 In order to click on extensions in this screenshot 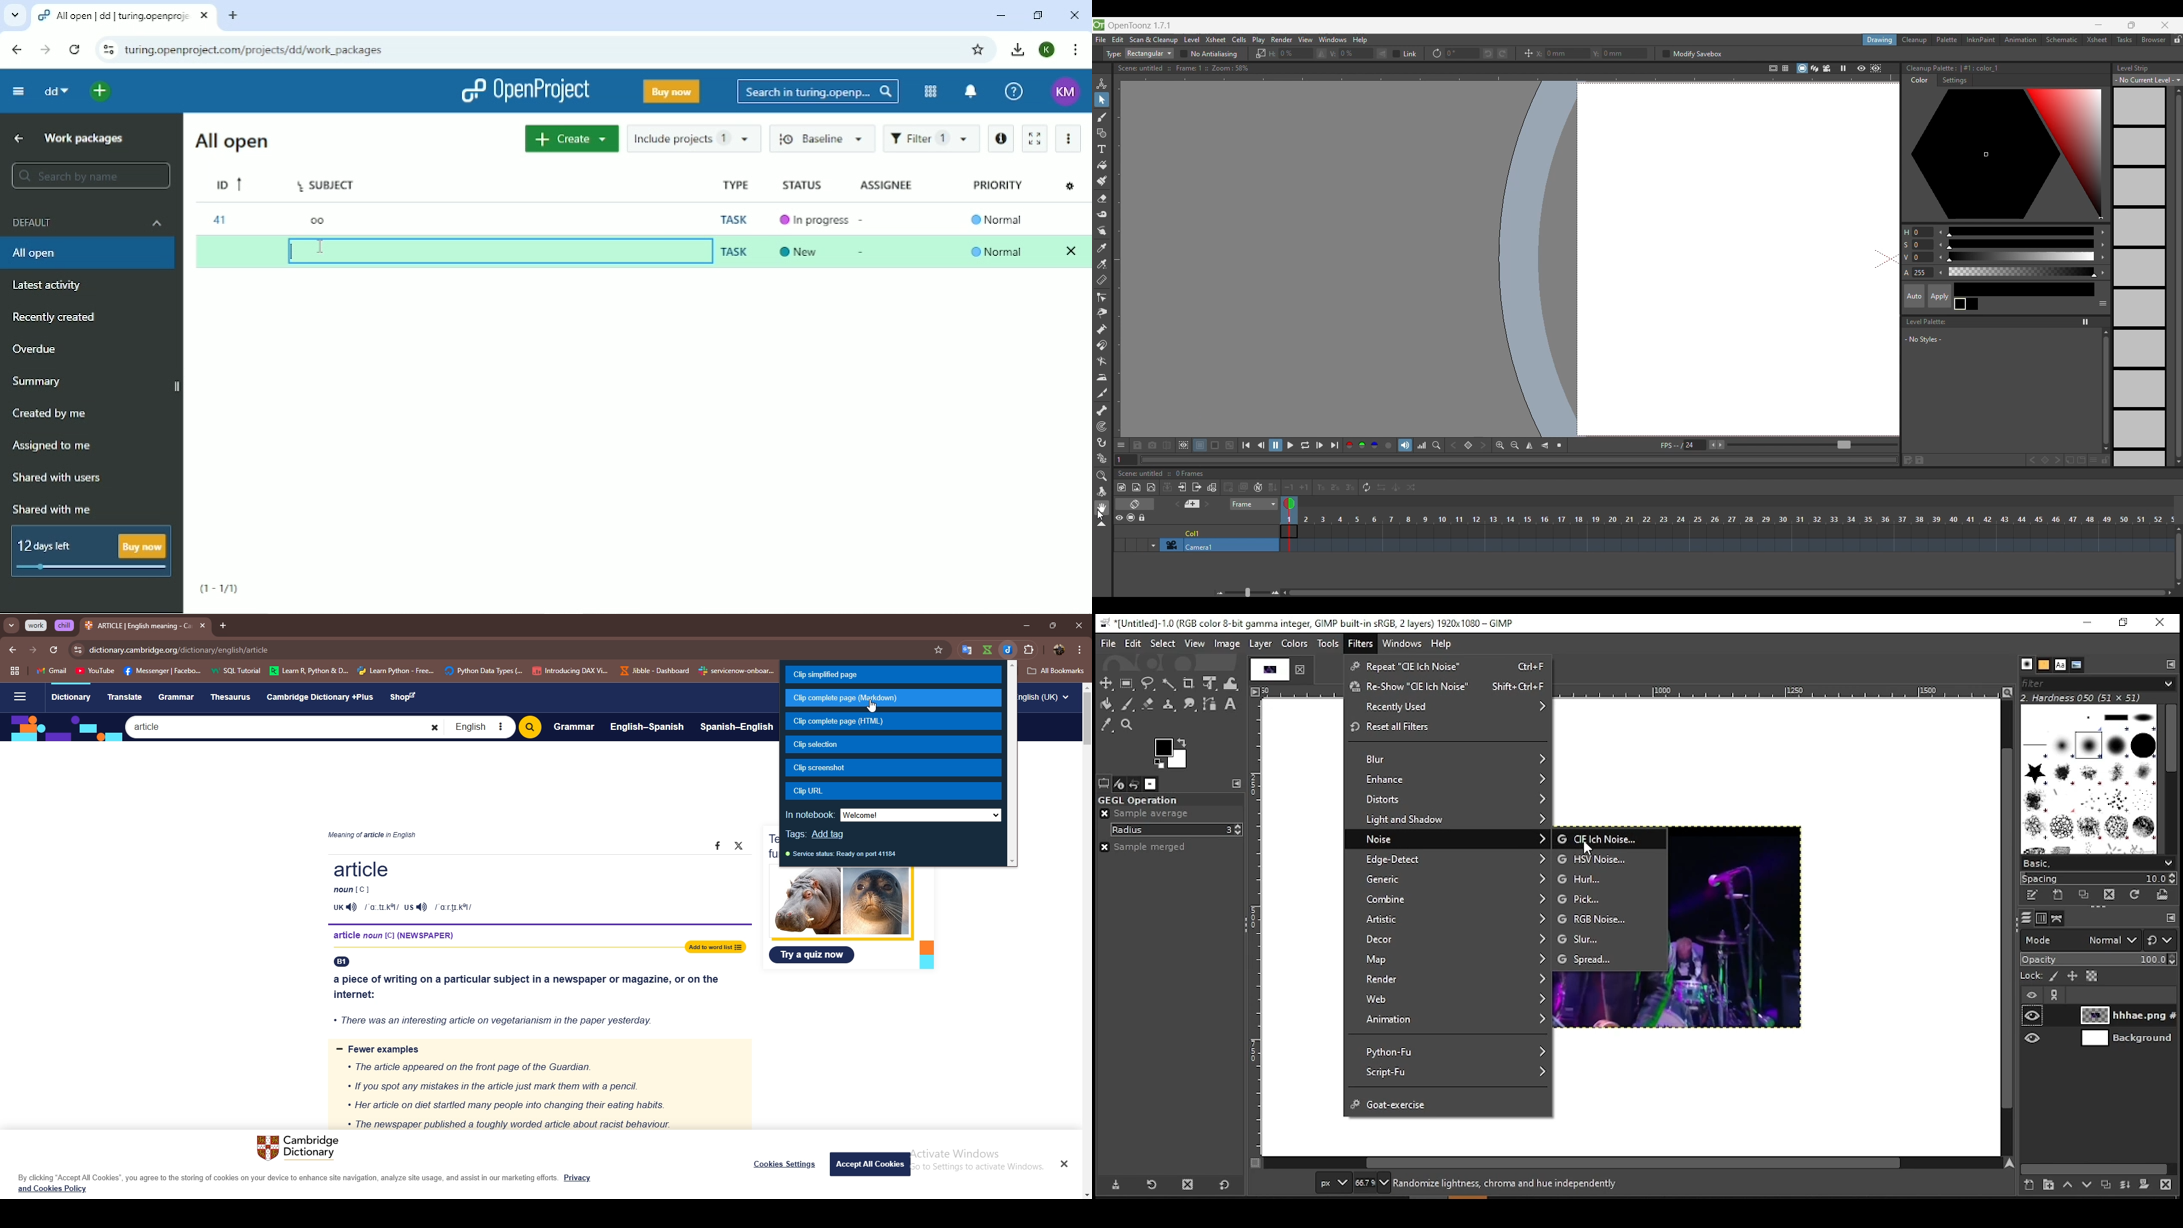, I will do `click(1030, 649)`.